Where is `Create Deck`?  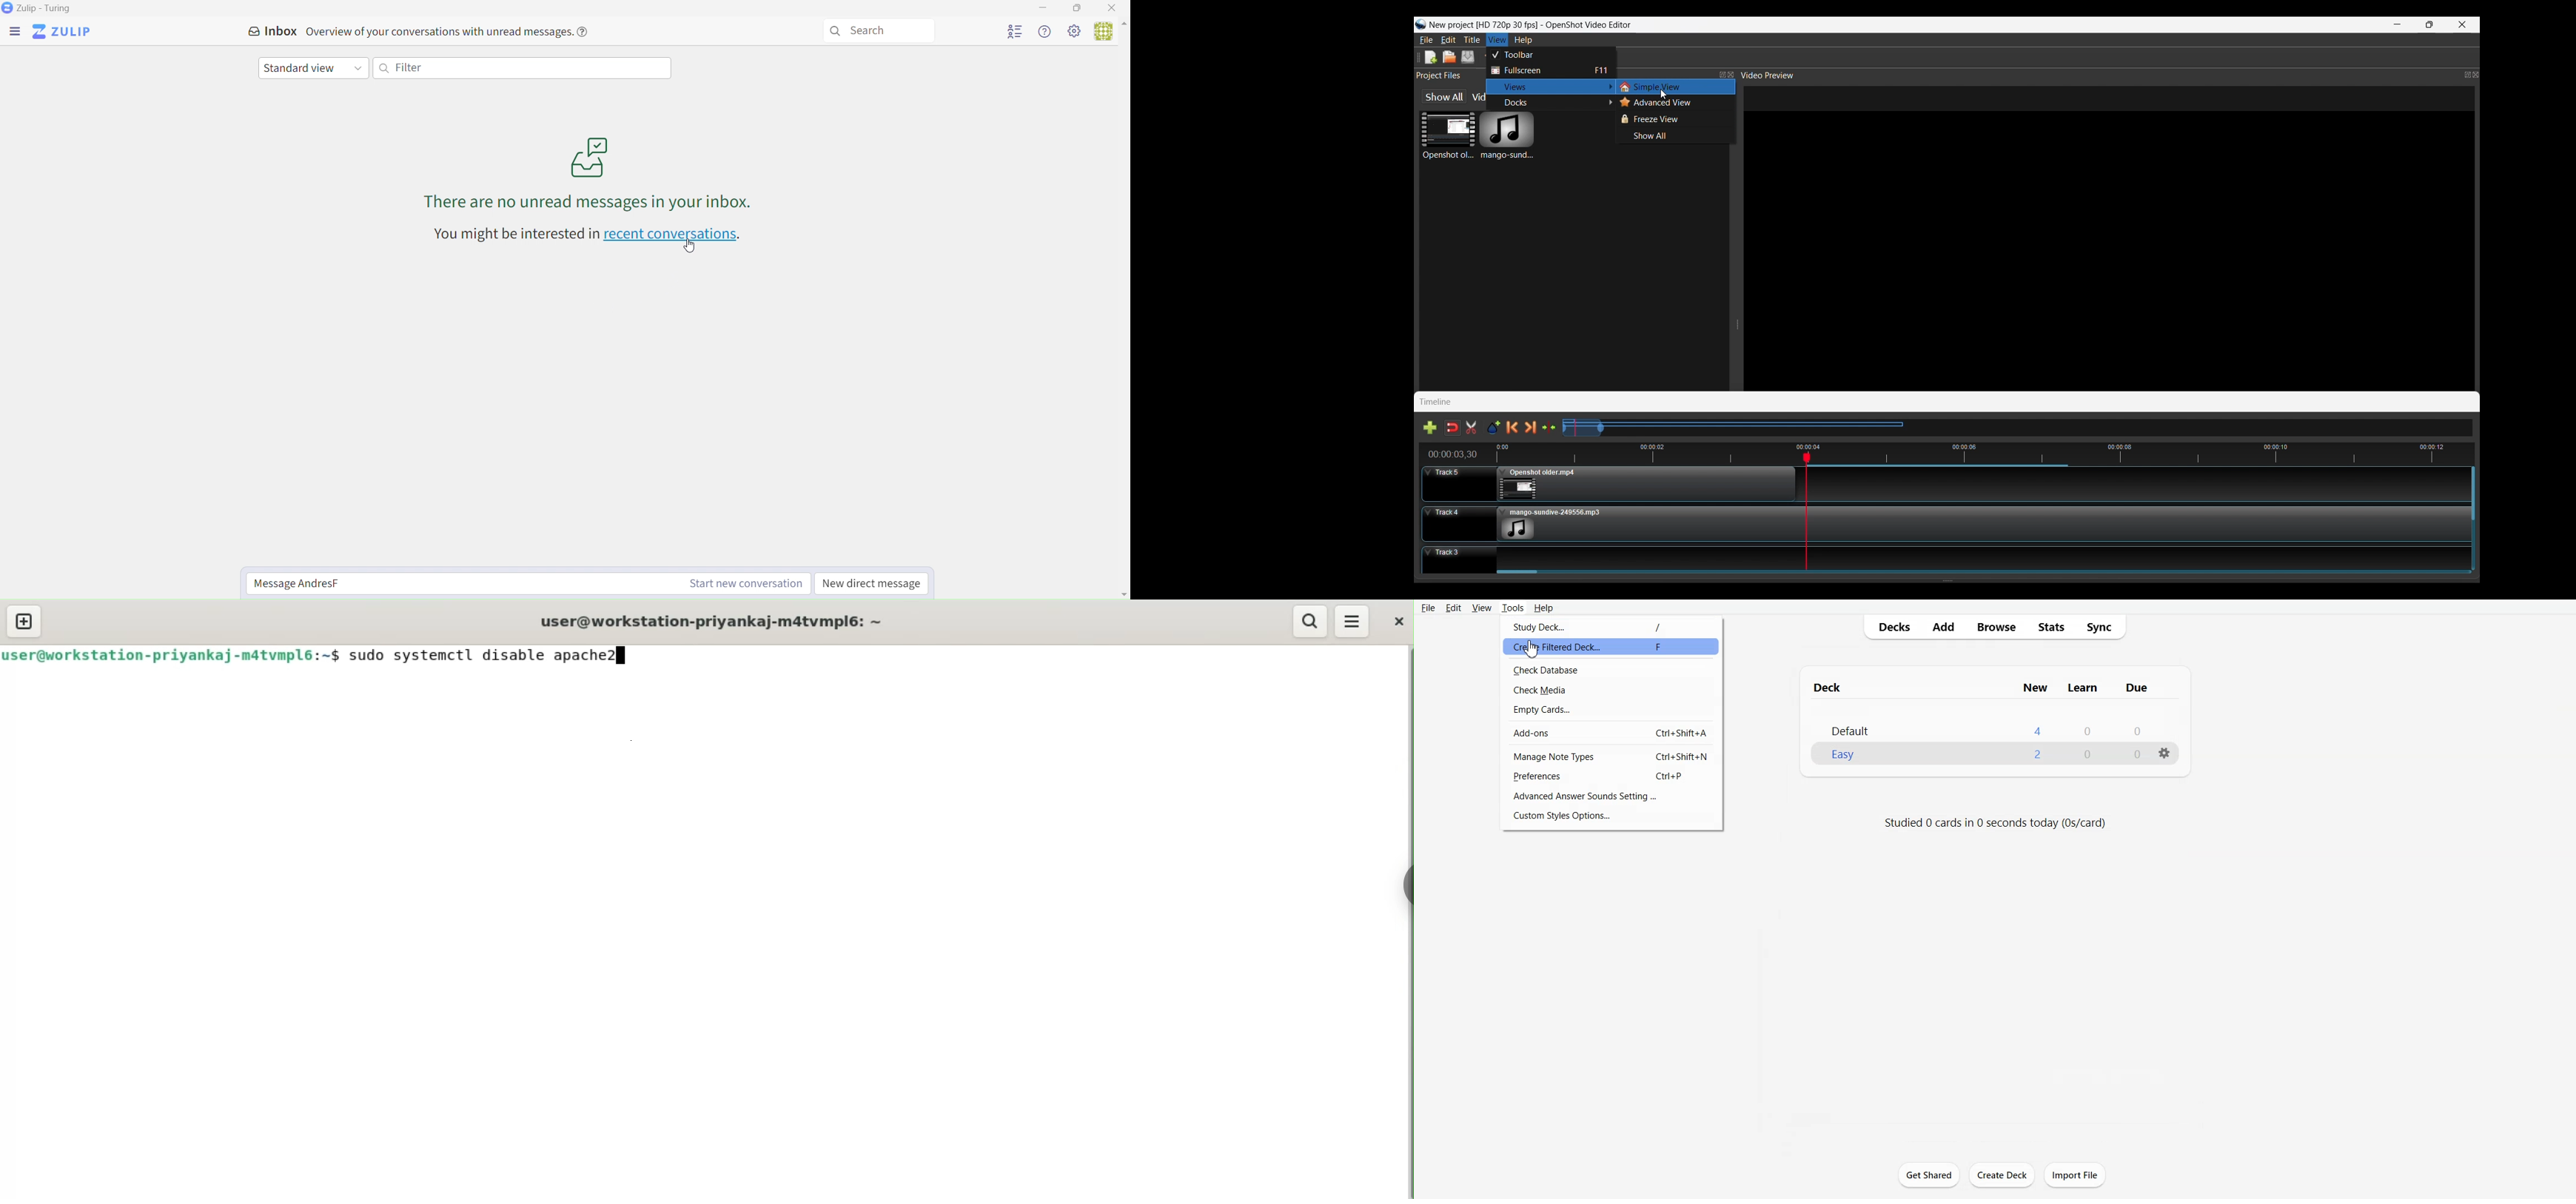
Create Deck is located at coordinates (2002, 1175).